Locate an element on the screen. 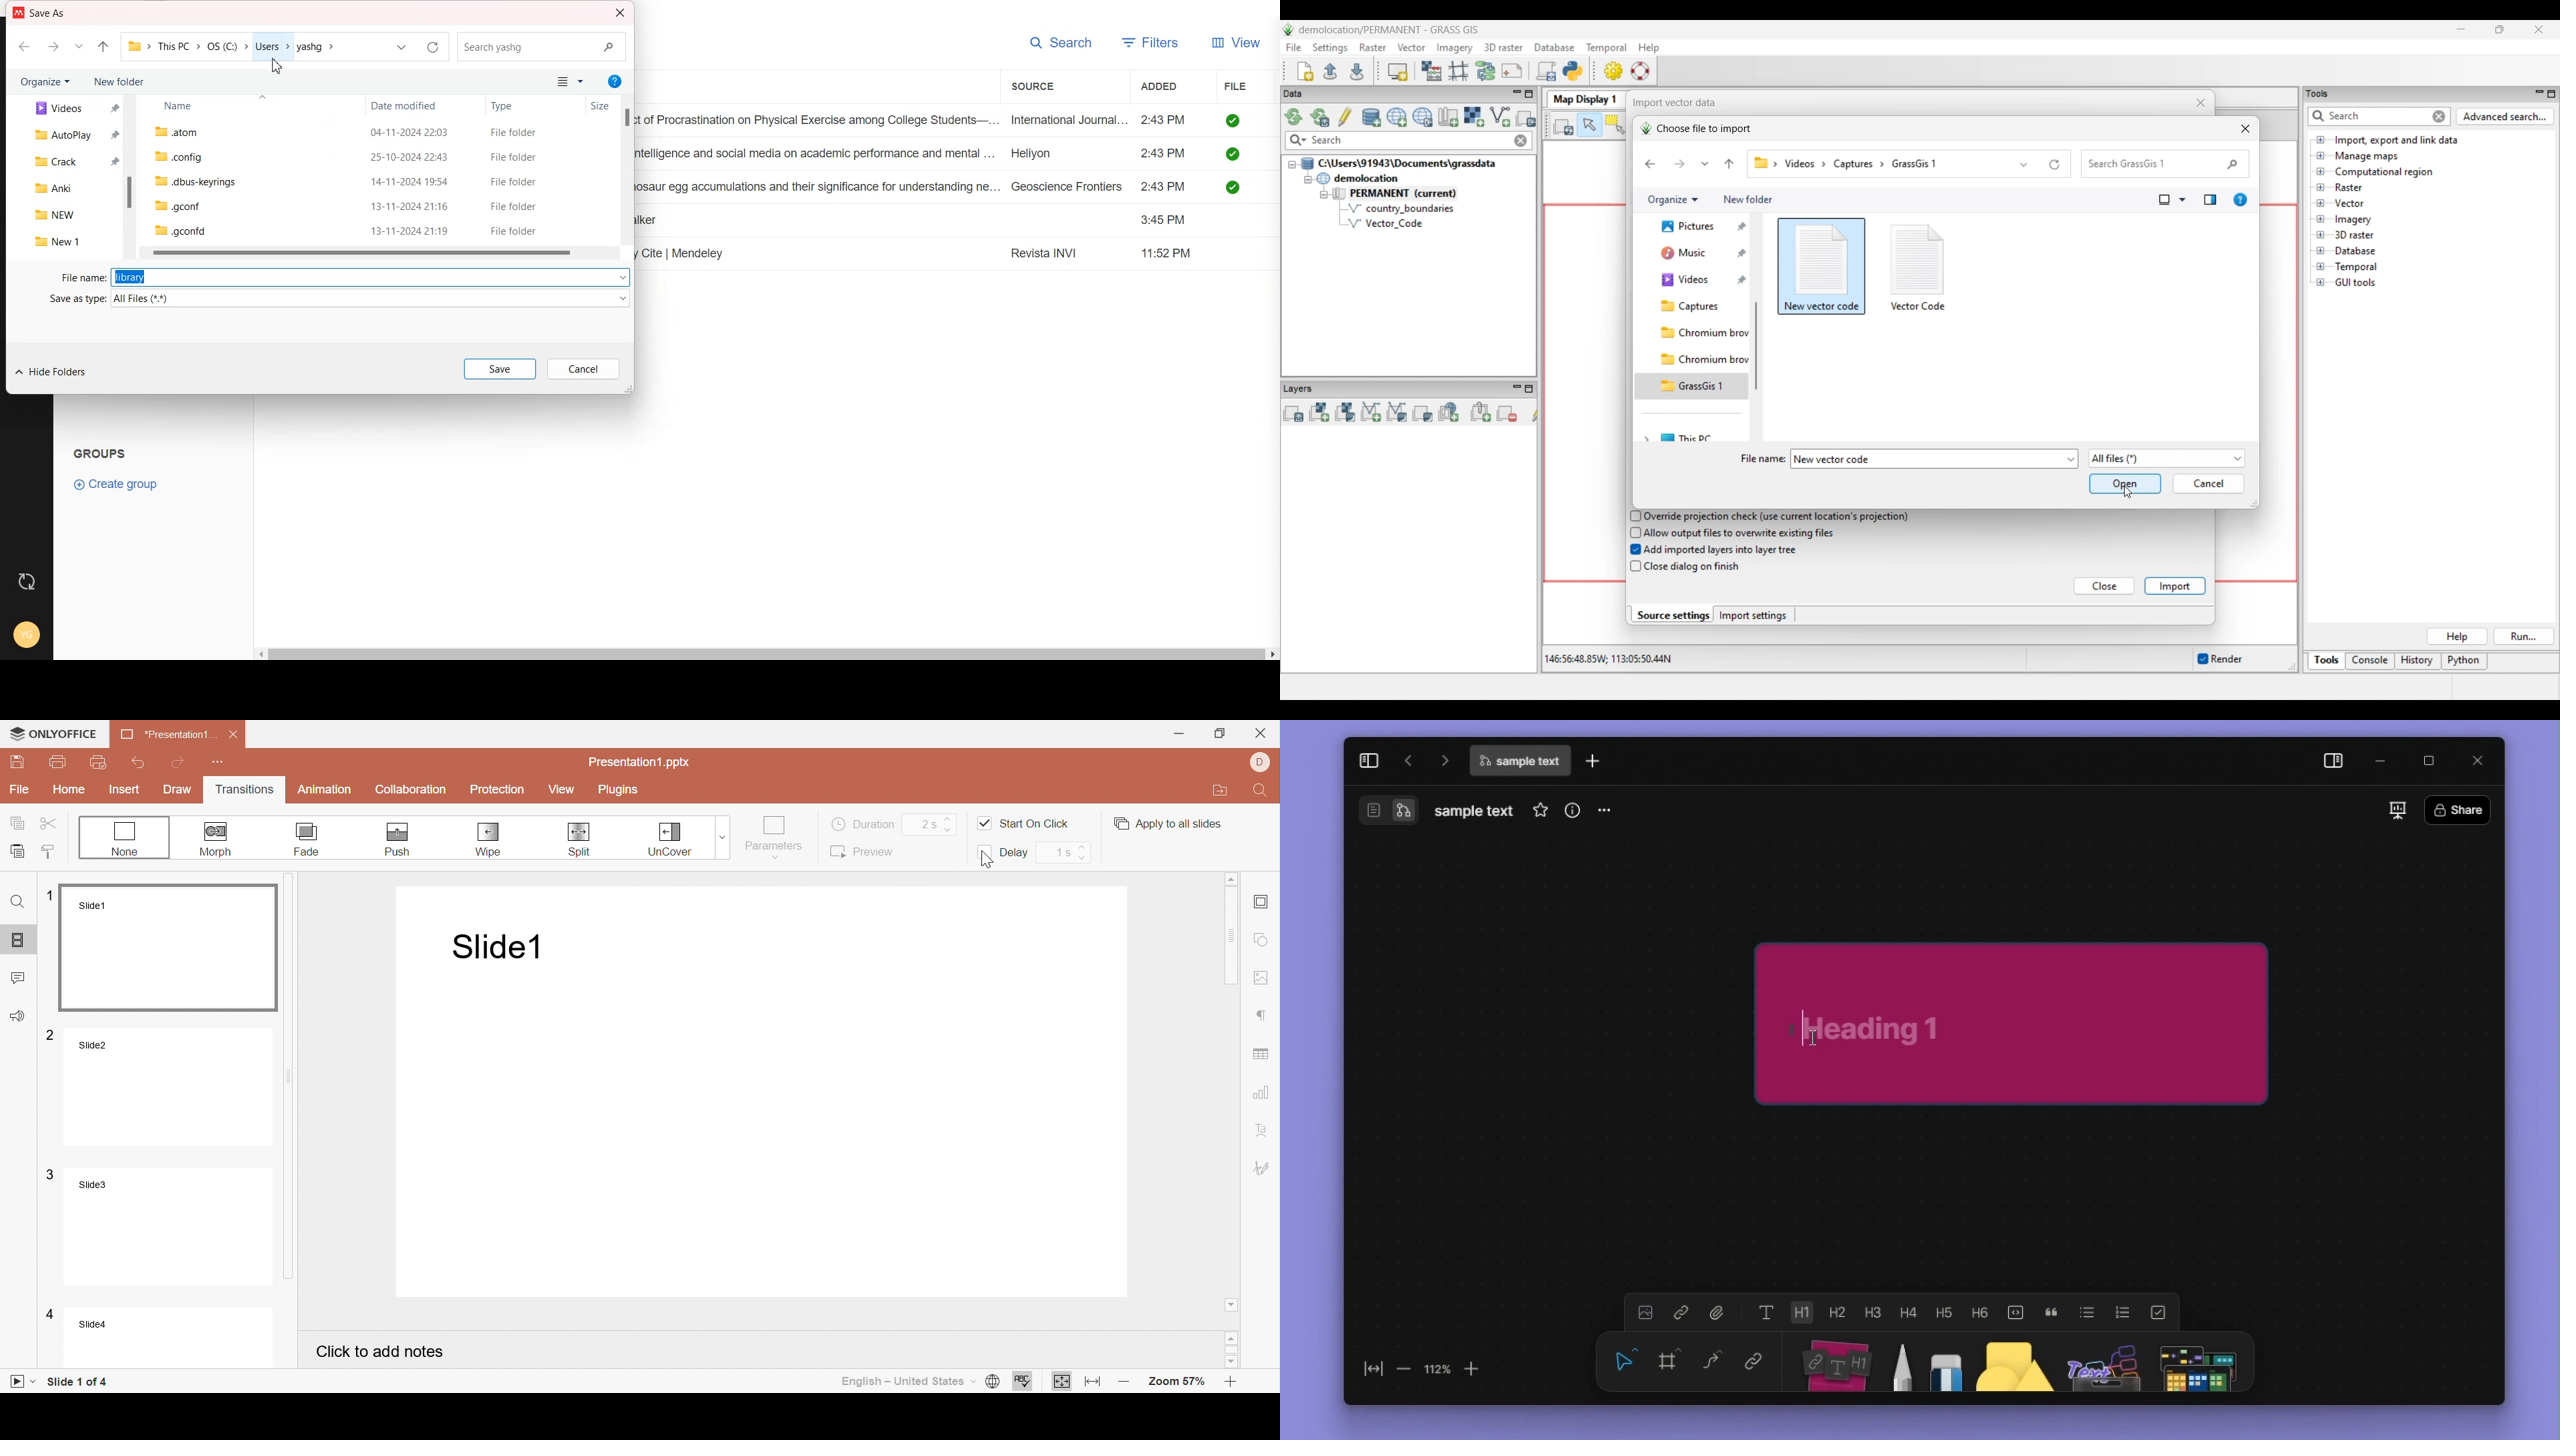 This screenshot has width=2576, height=1456. Click to open files under Vector is located at coordinates (2321, 203).